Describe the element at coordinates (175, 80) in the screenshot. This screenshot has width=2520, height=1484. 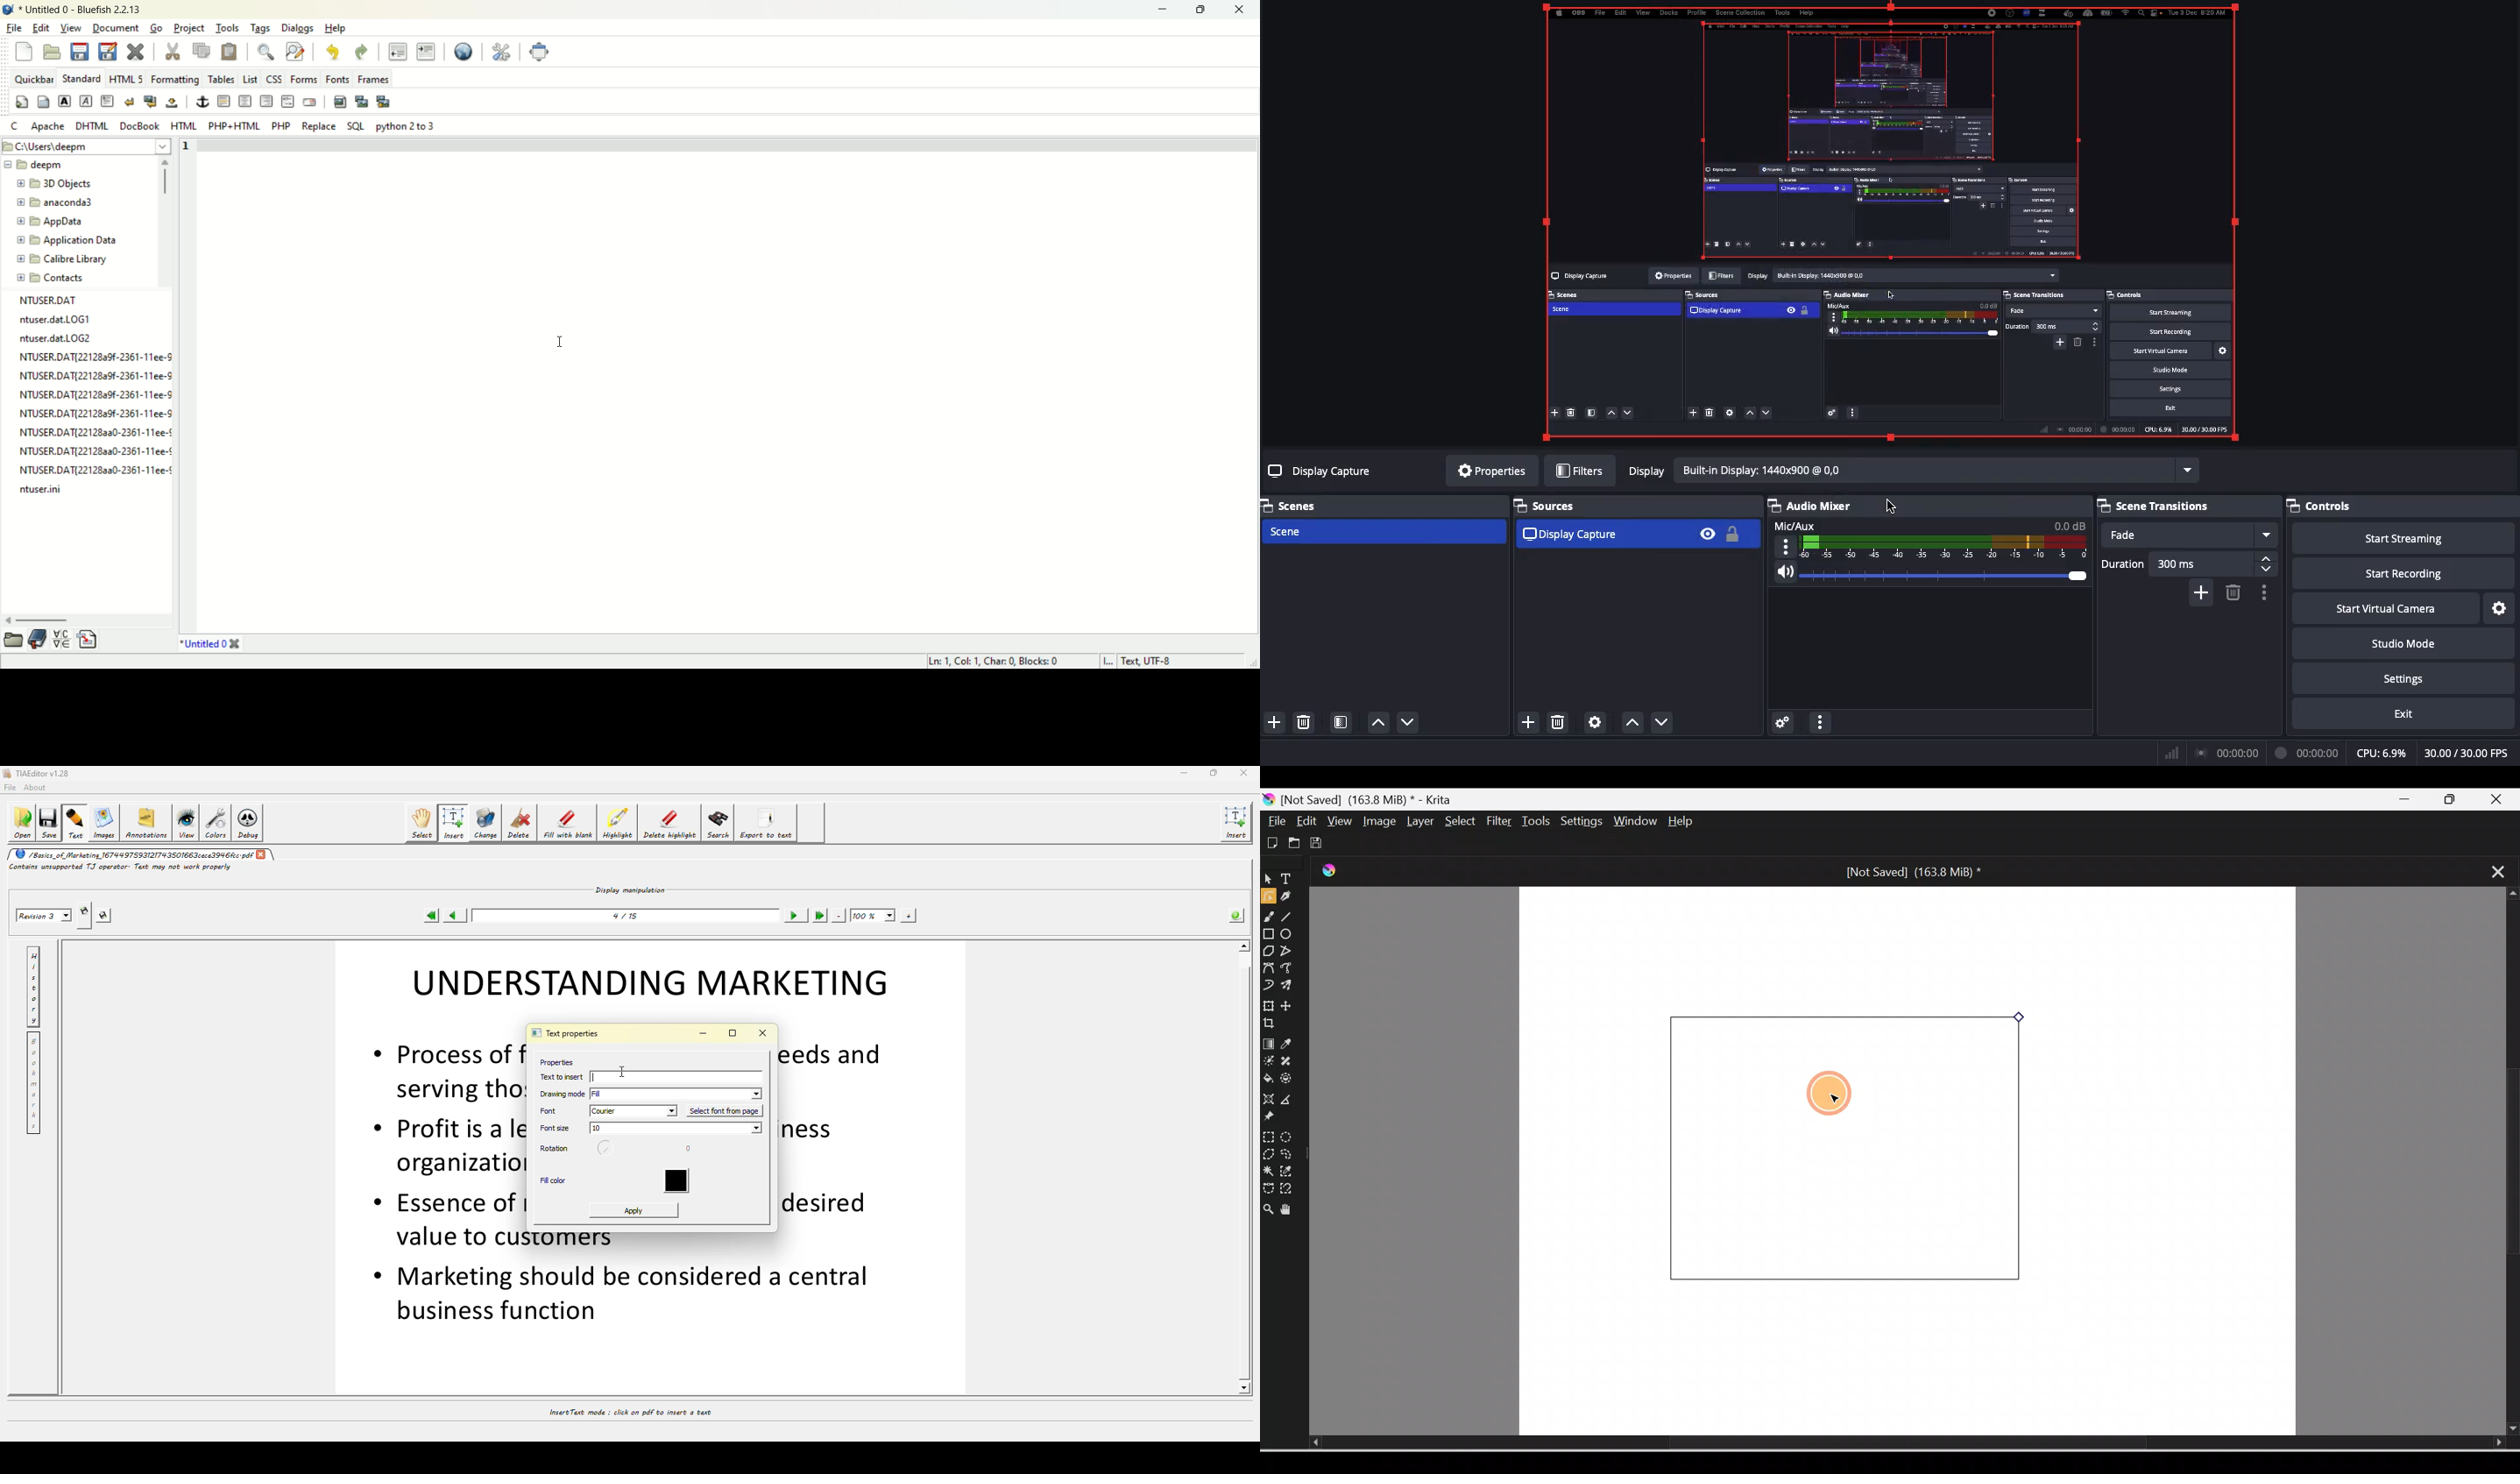
I see `Formatting` at that location.